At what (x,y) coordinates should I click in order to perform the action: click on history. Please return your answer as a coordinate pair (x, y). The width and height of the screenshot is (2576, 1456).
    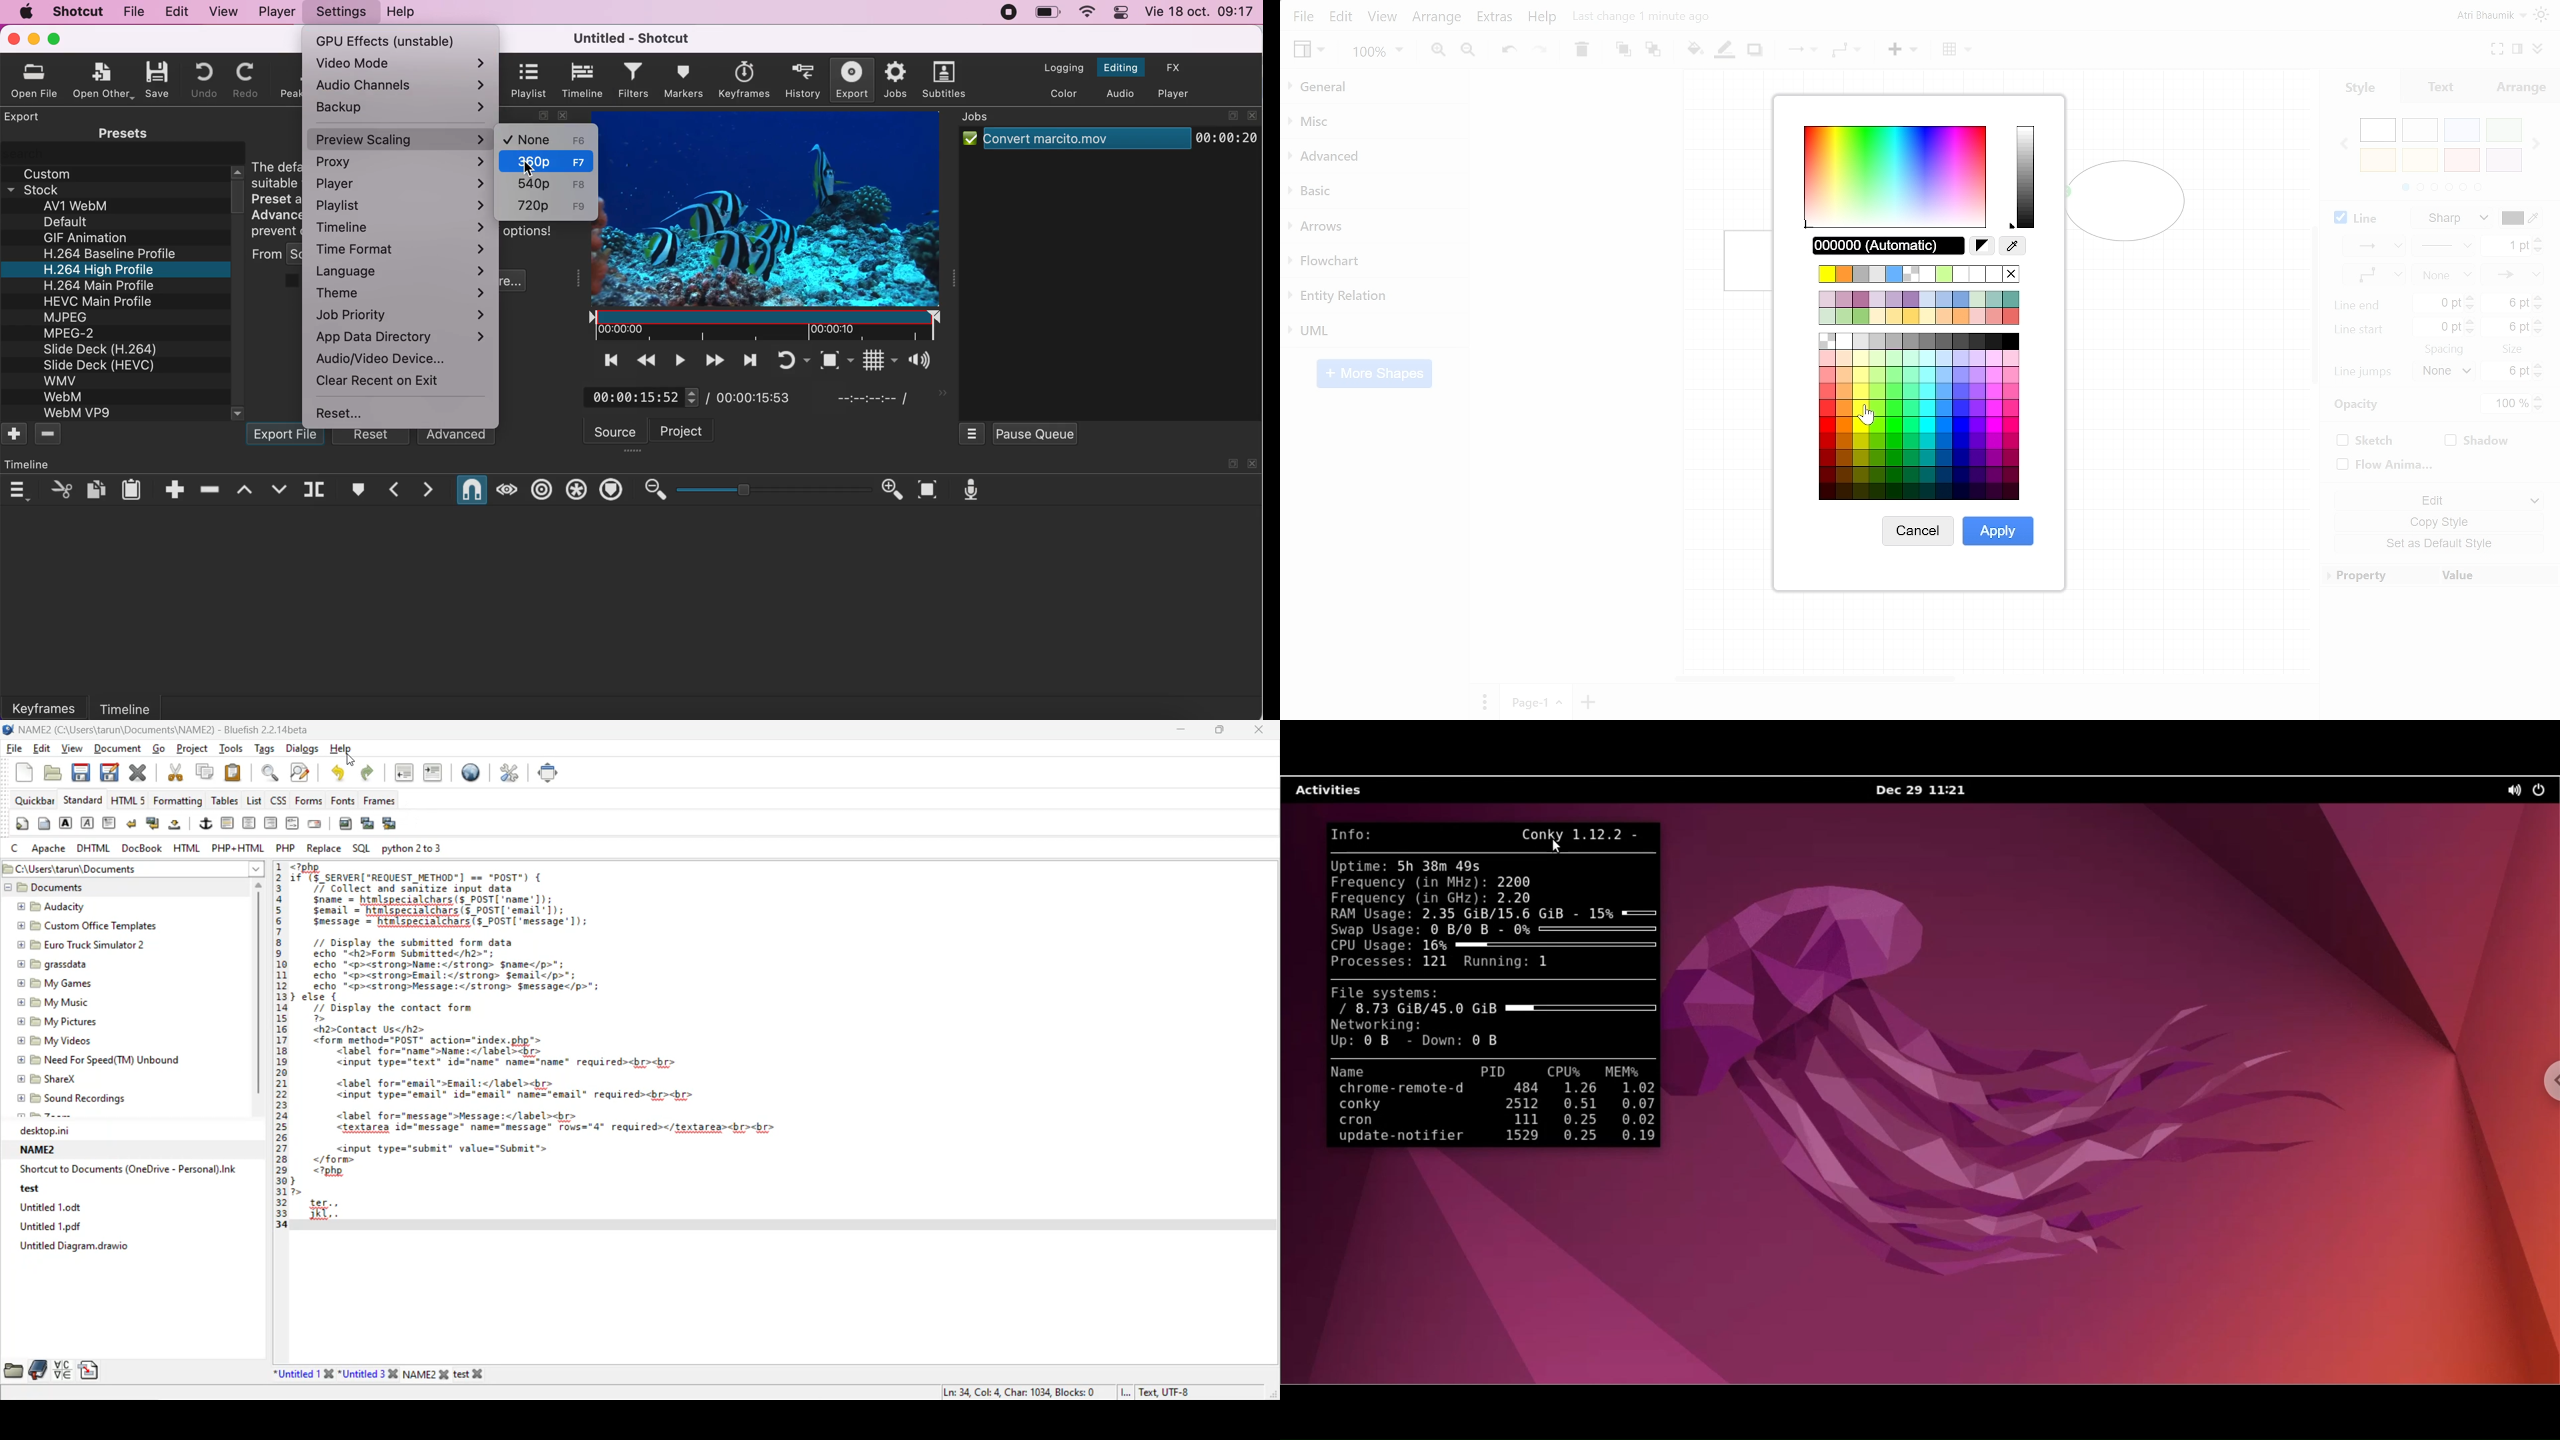
    Looking at the image, I should click on (799, 81).